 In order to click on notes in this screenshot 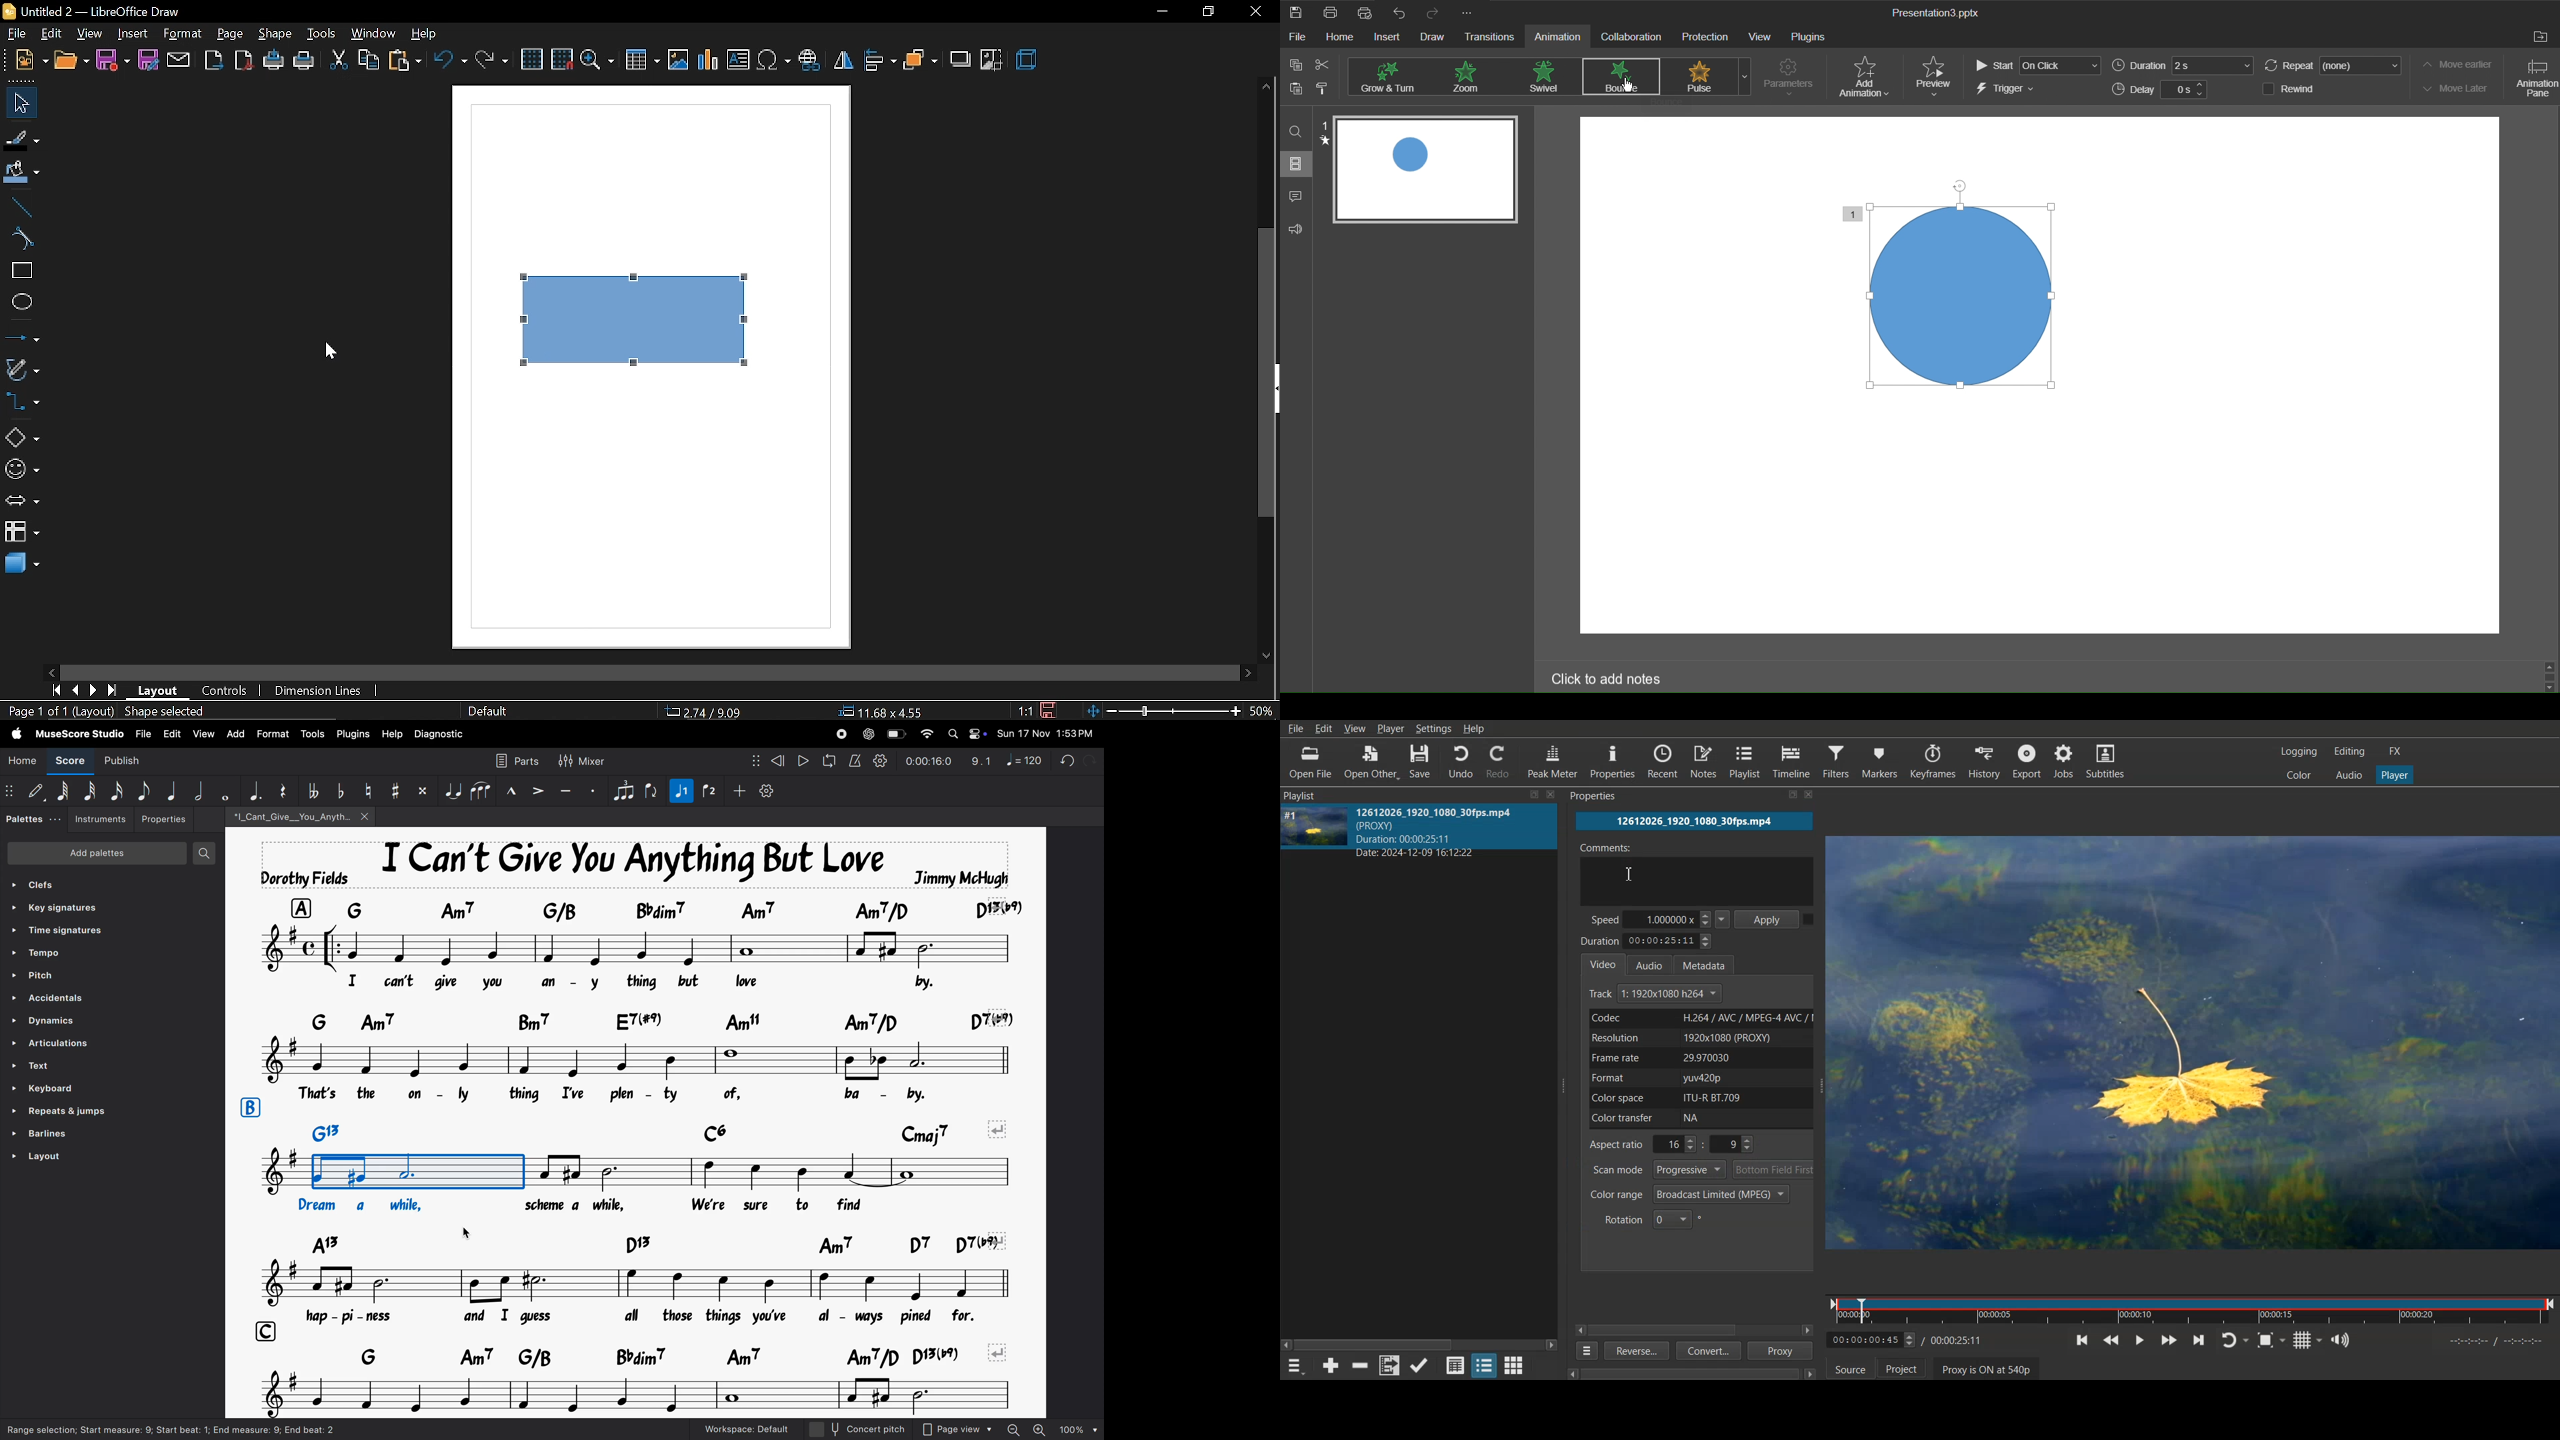, I will do `click(626, 950)`.